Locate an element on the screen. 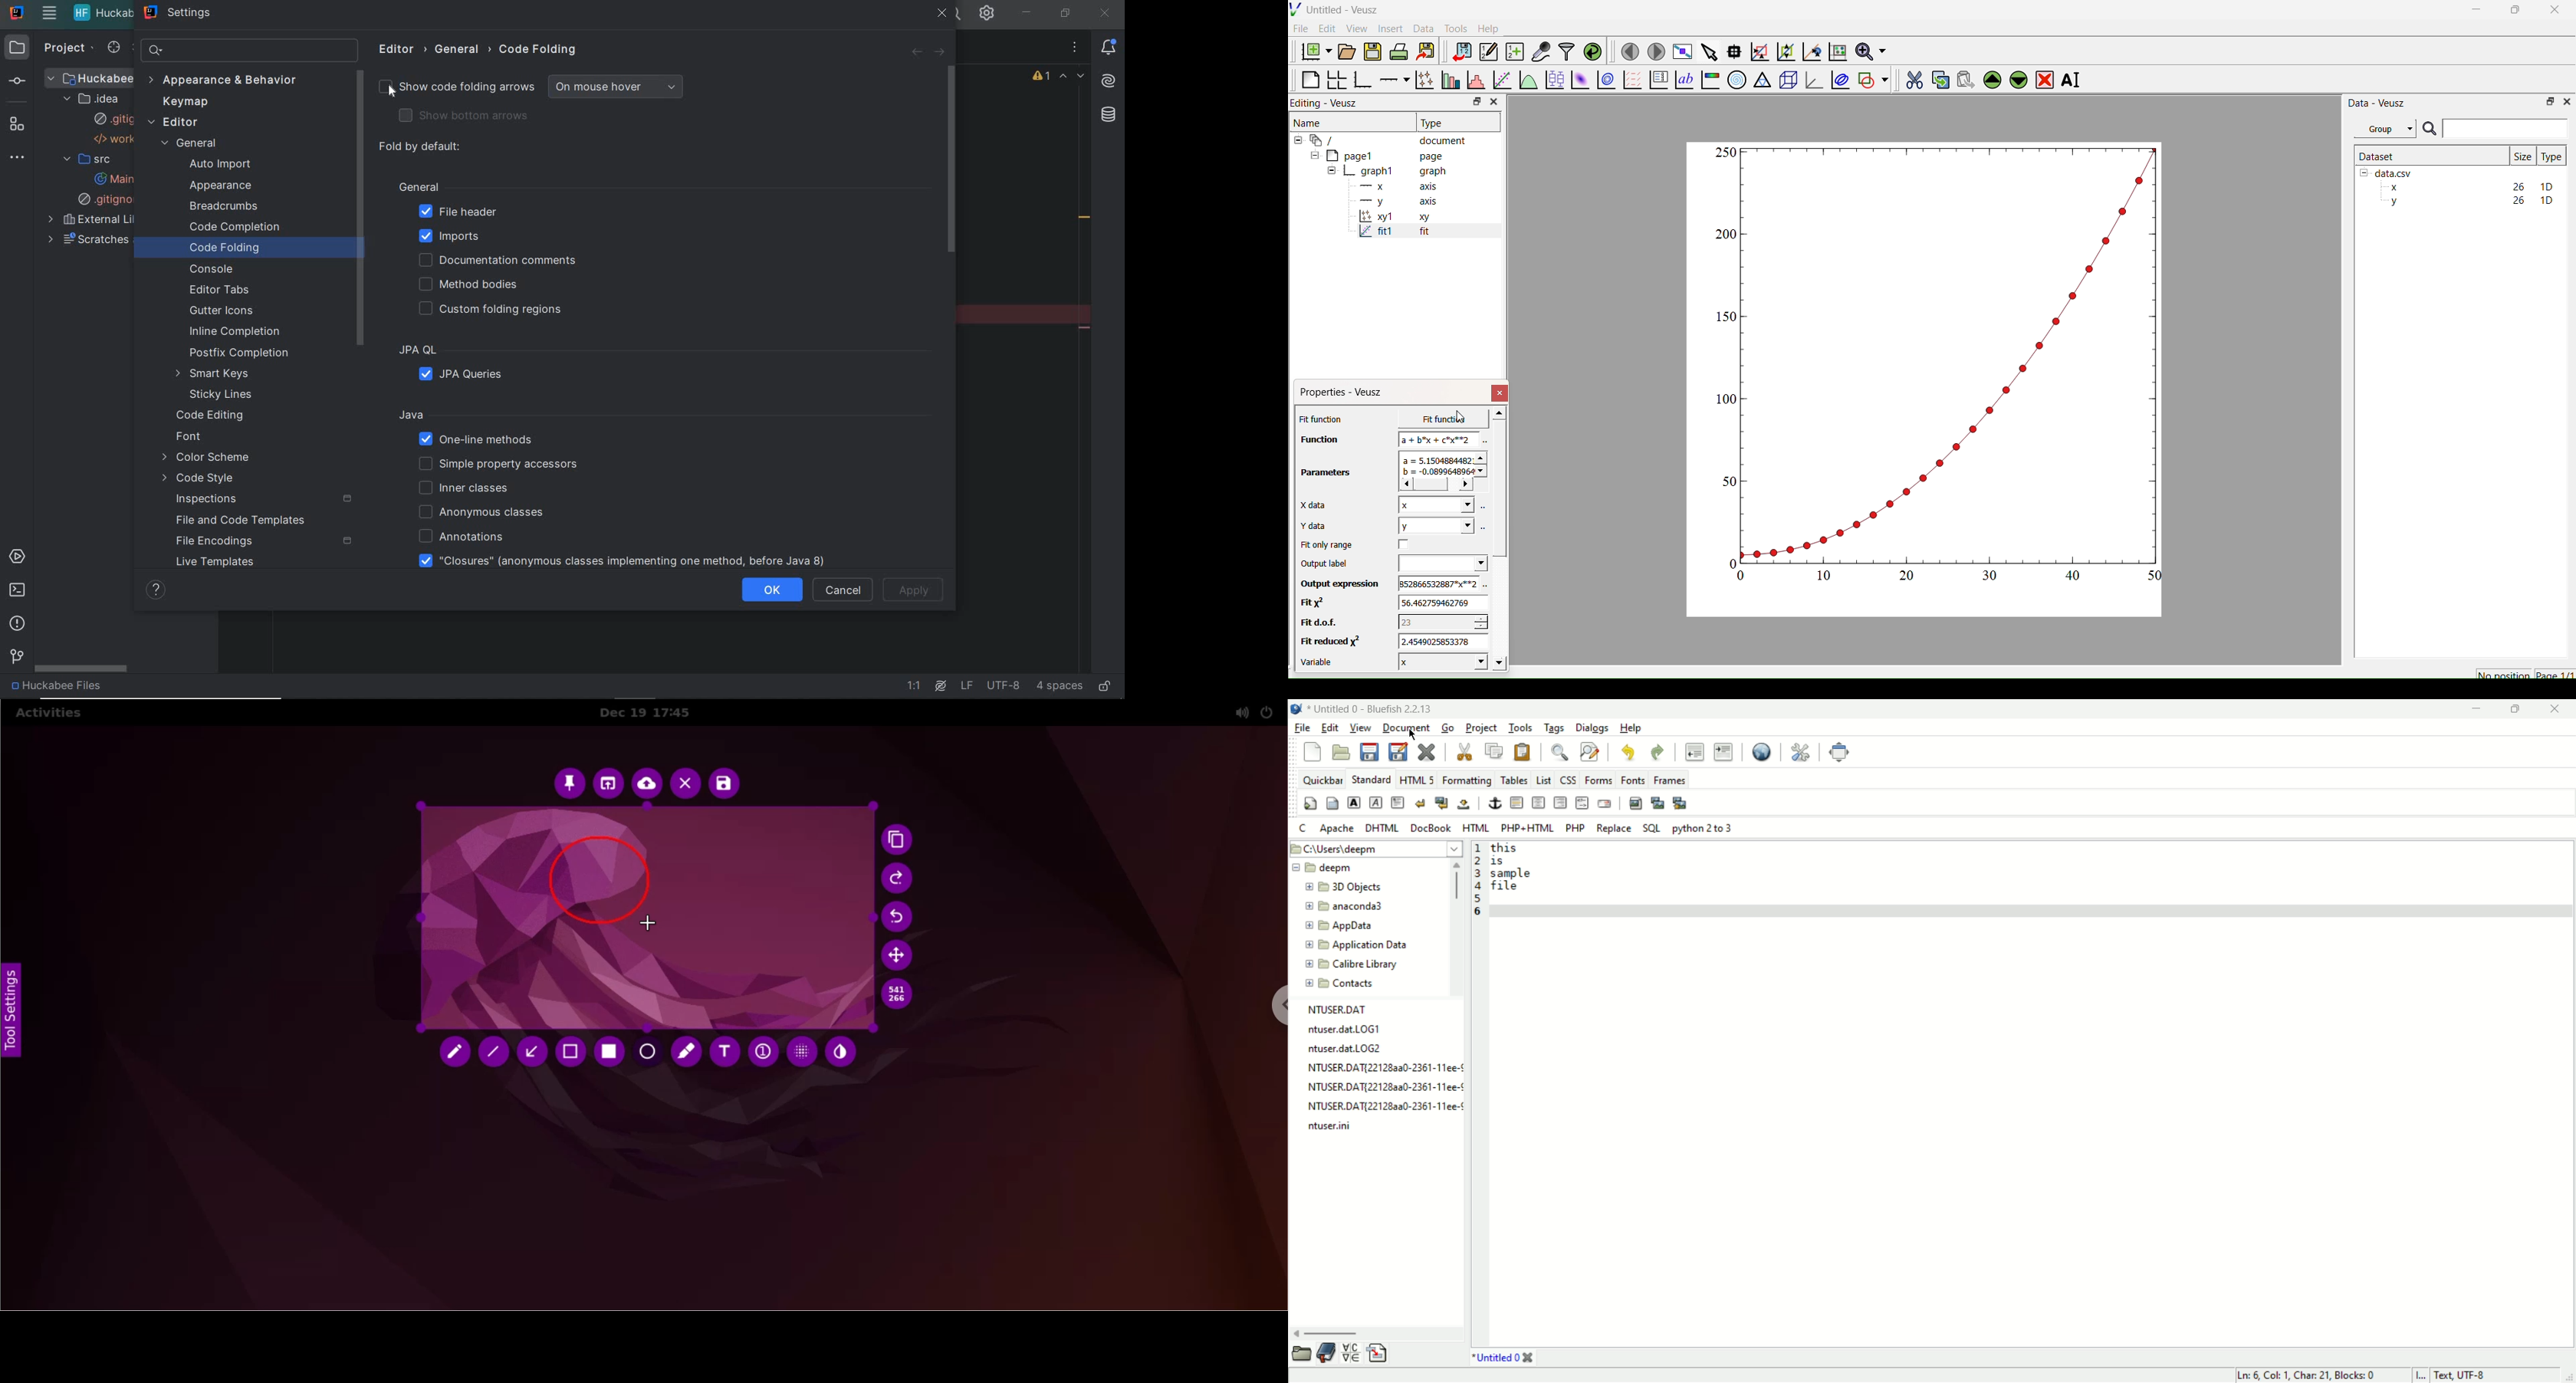 The width and height of the screenshot is (2576, 1400). tools is located at coordinates (1521, 727).